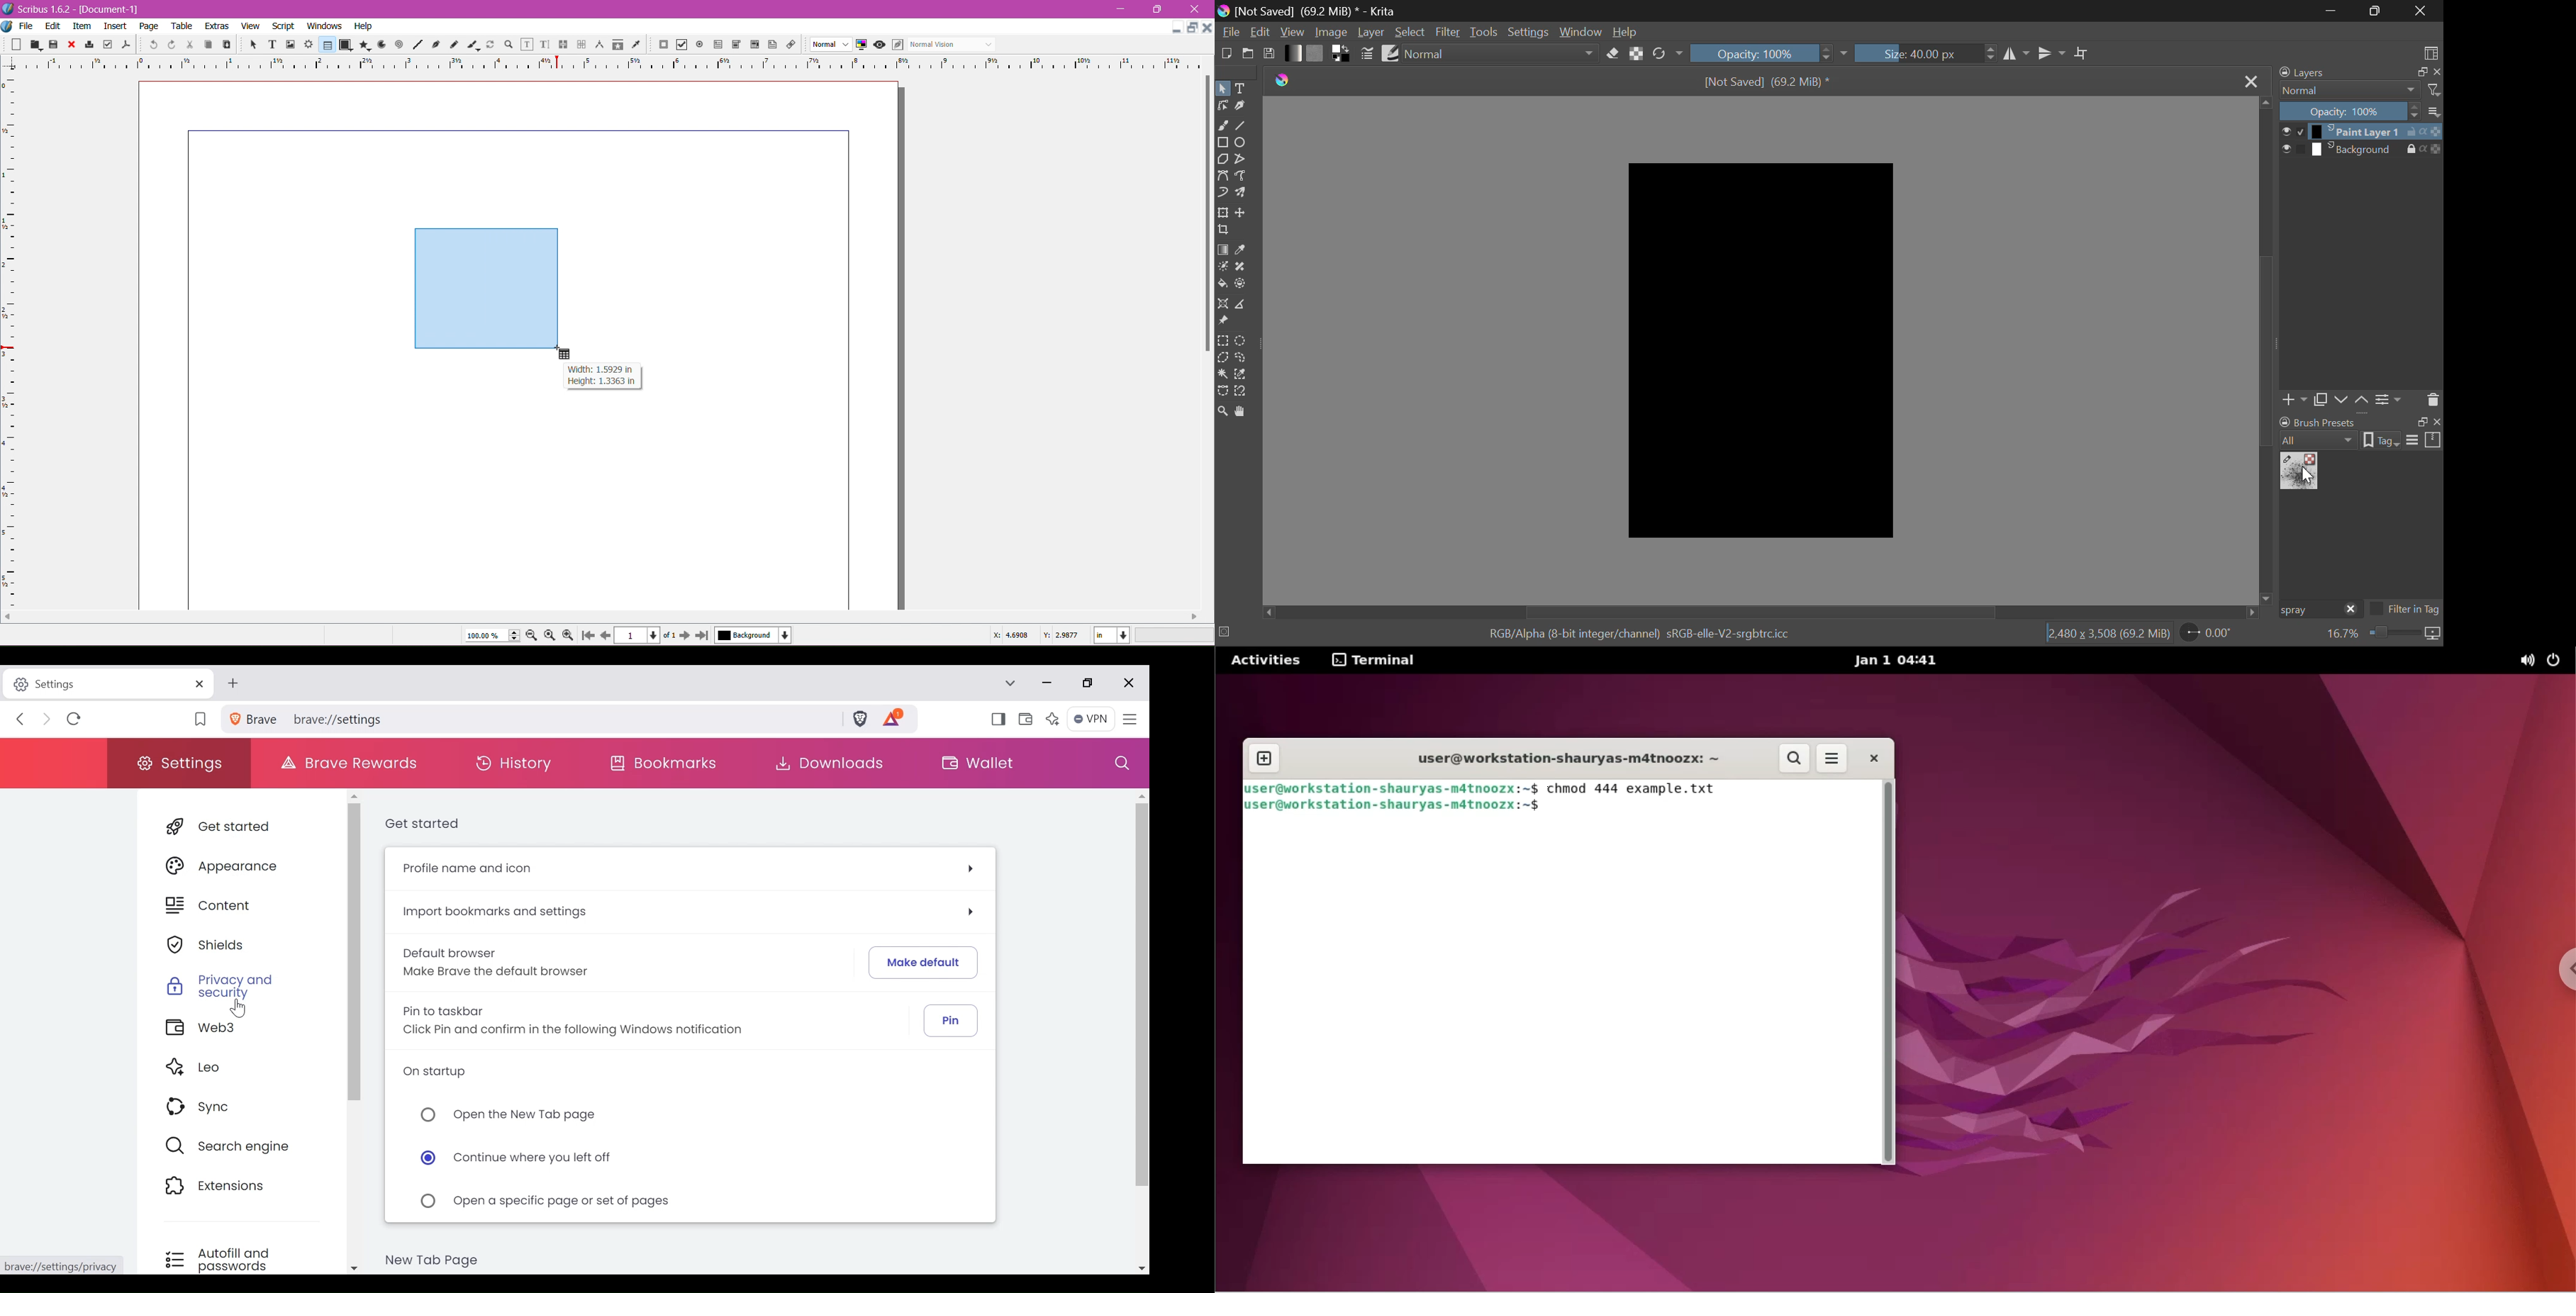  I want to click on Wallet, so click(1027, 720).